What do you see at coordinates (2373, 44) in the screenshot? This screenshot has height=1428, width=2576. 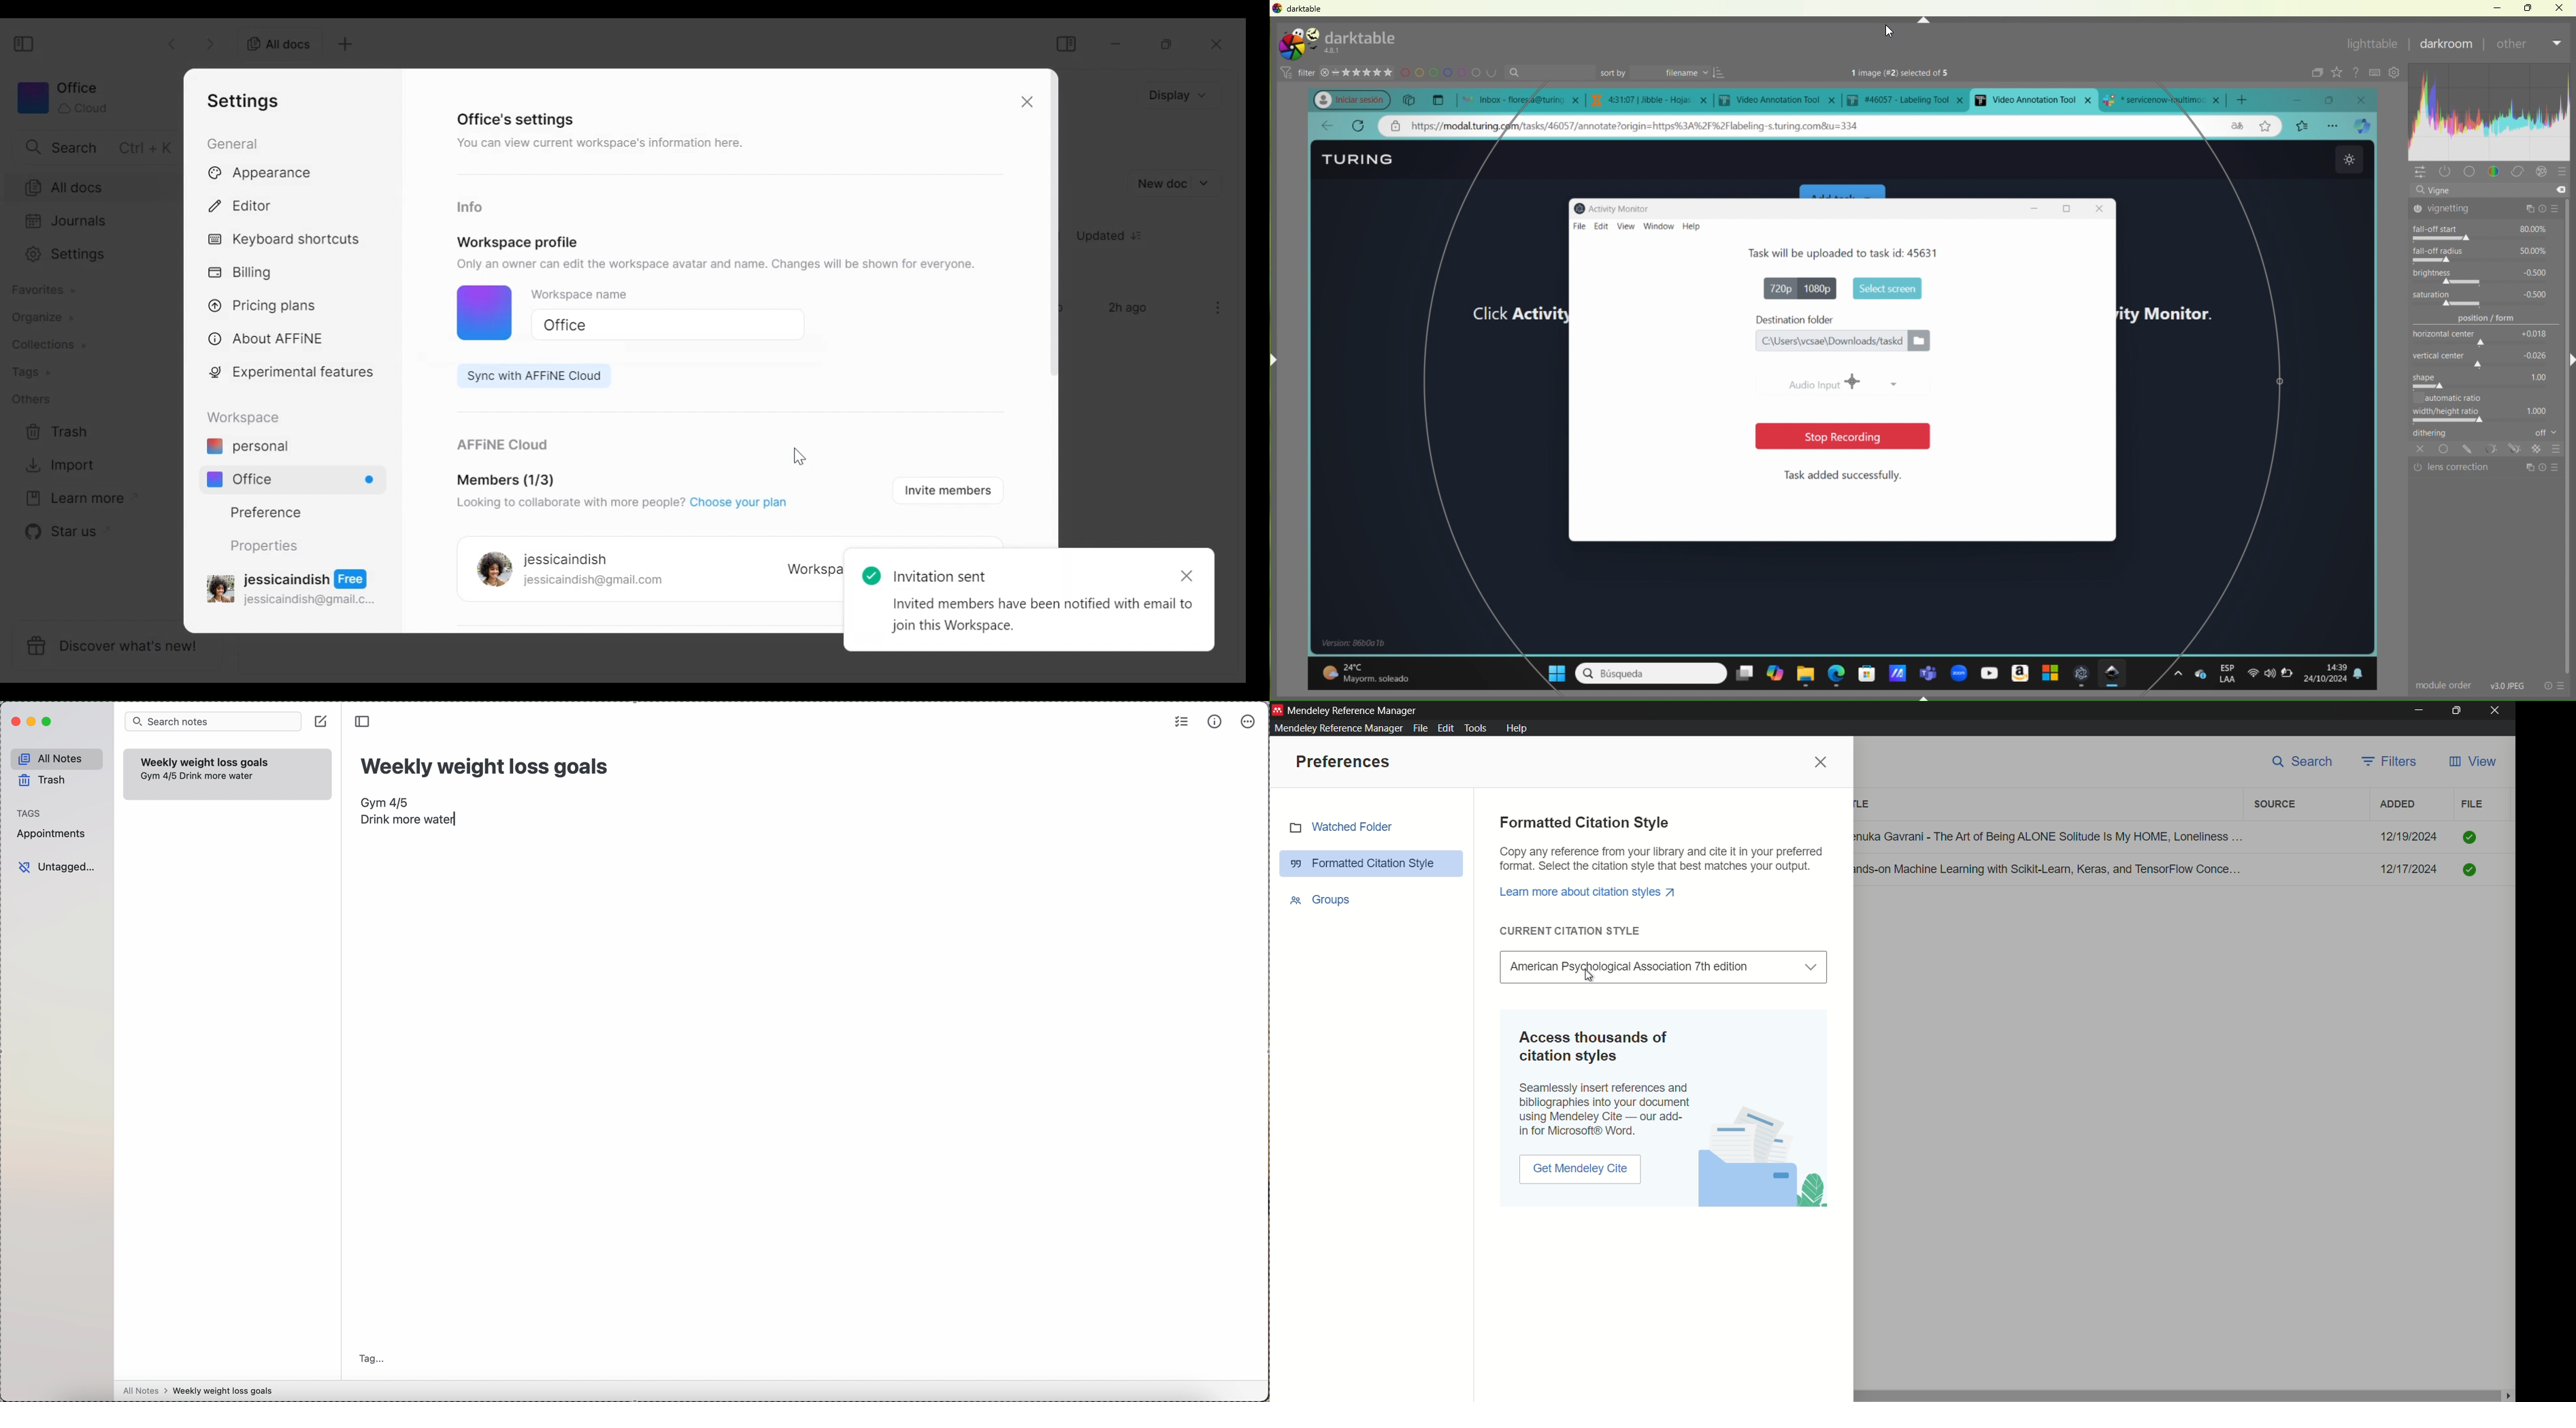 I see `lightable` at bounding box center [2373, 44].